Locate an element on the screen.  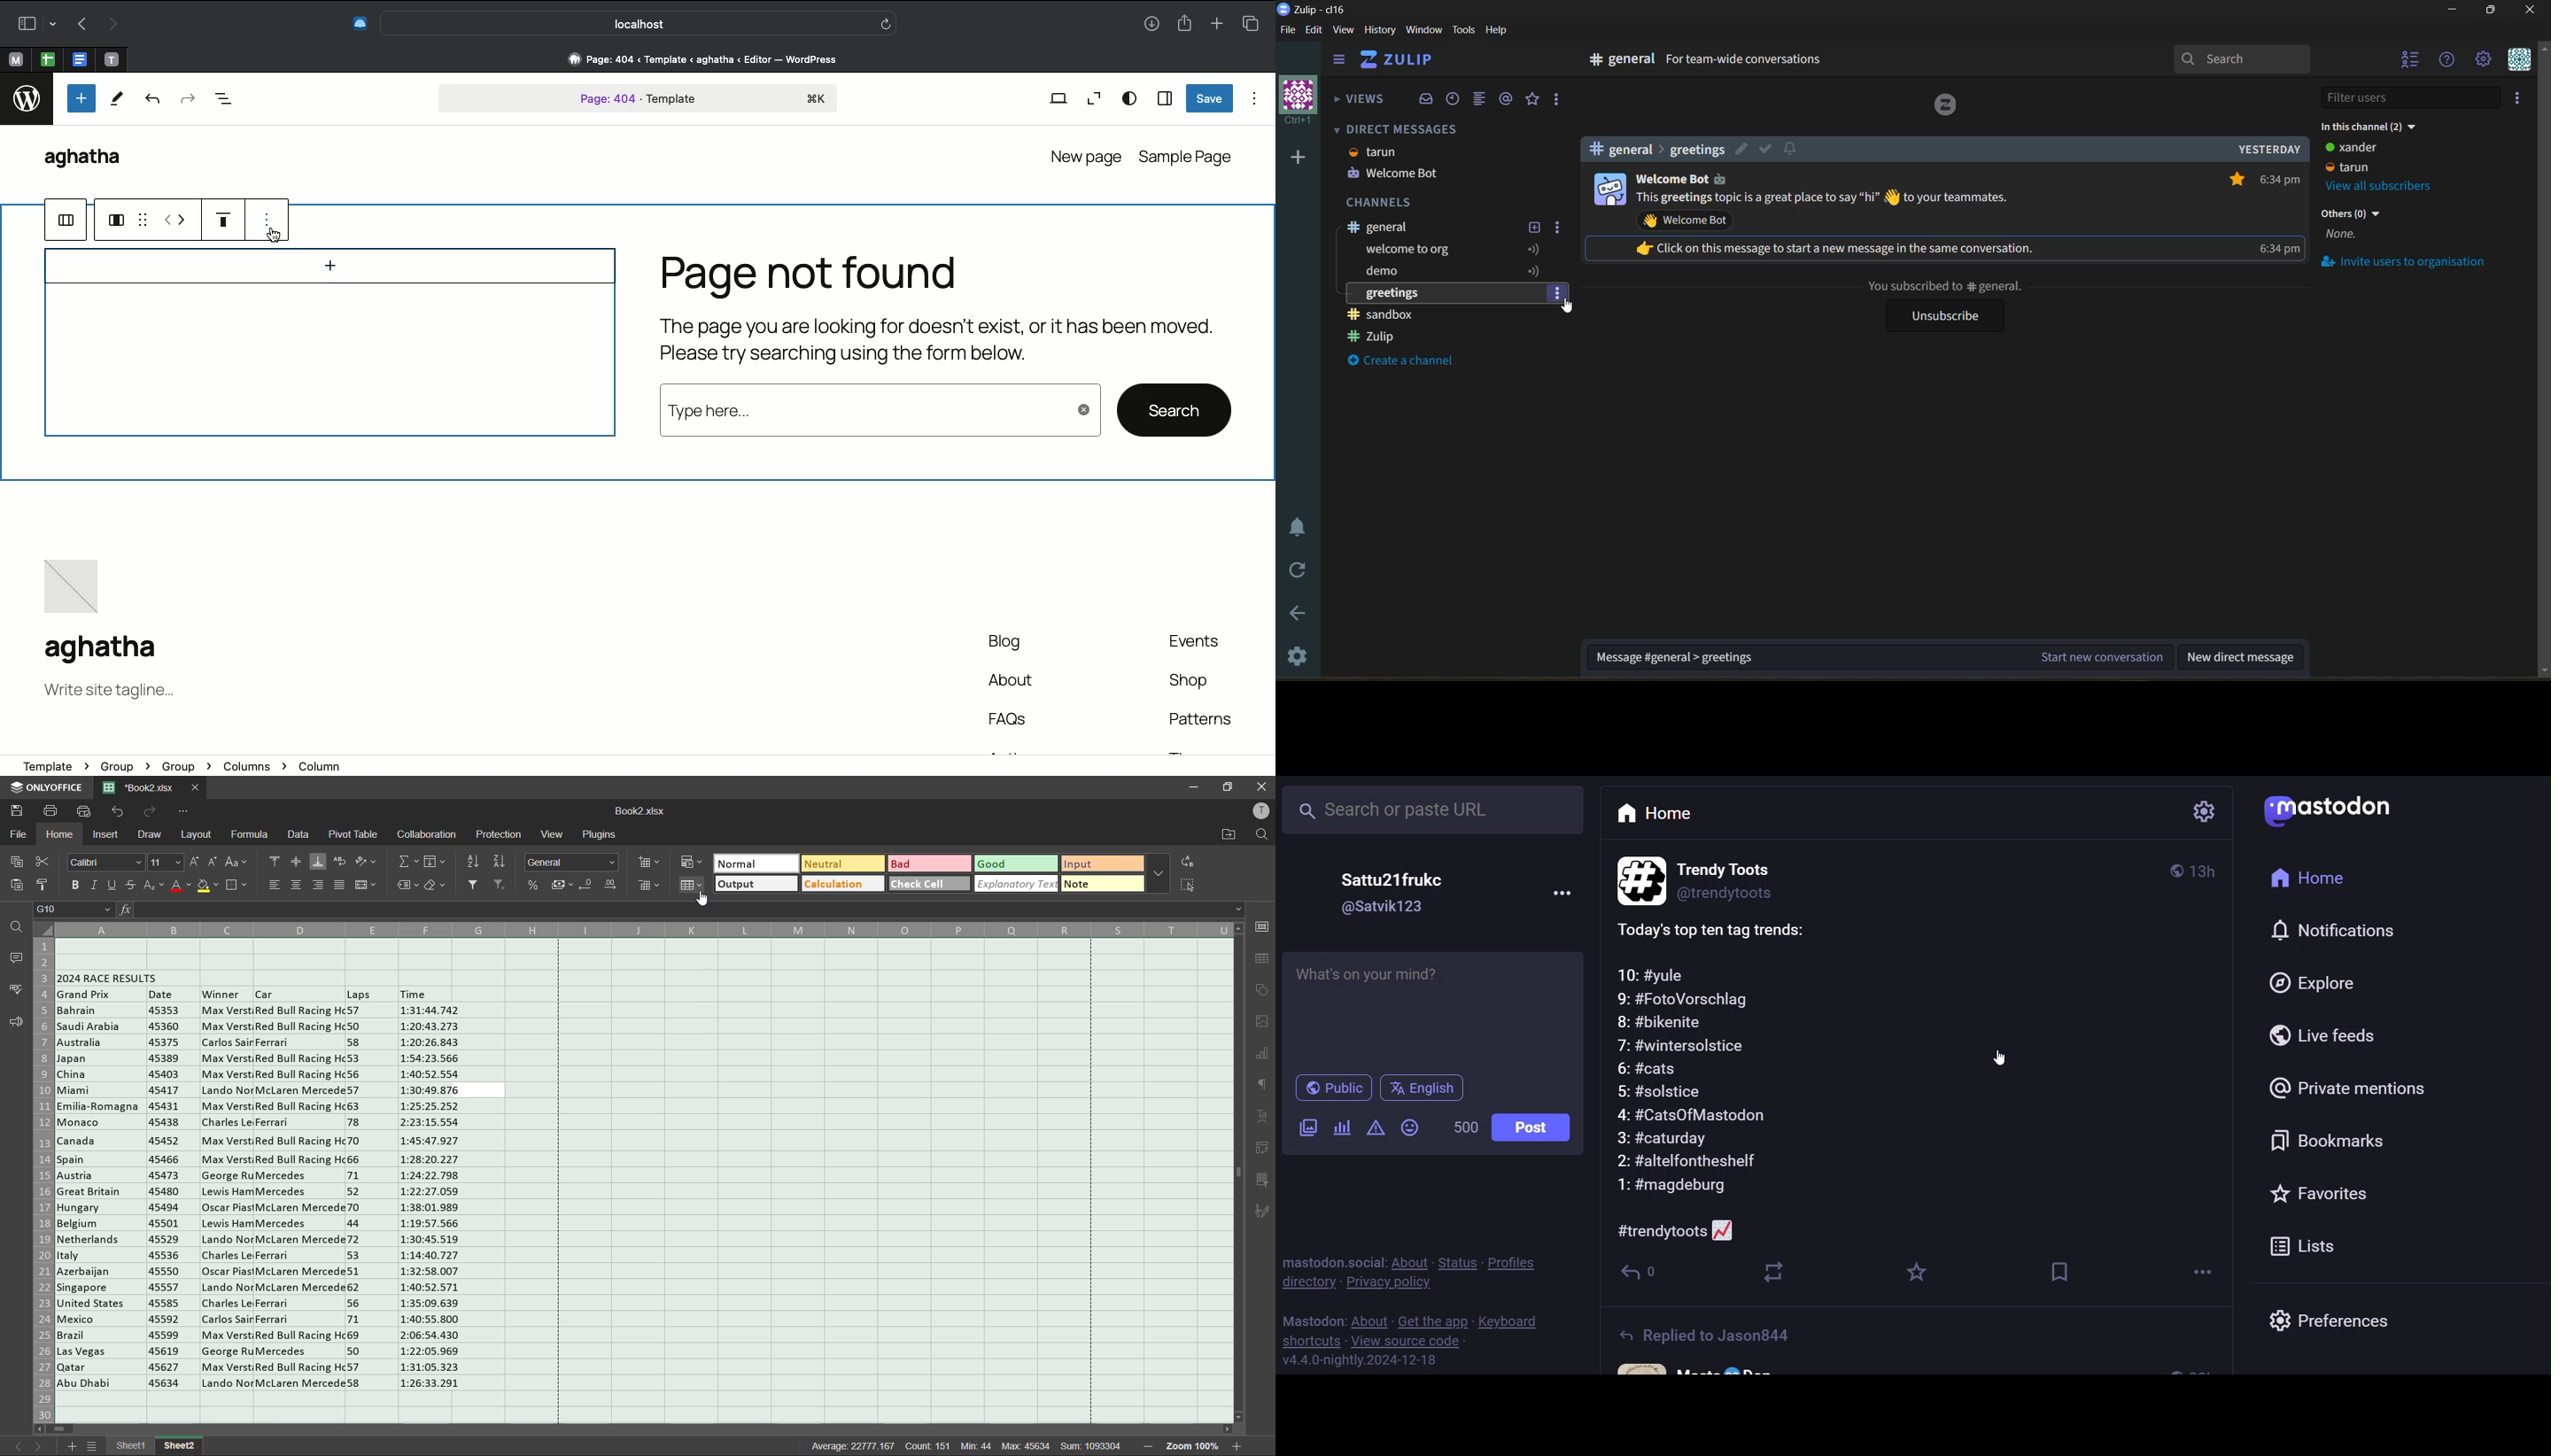
group is located at coordinates (112, 221).